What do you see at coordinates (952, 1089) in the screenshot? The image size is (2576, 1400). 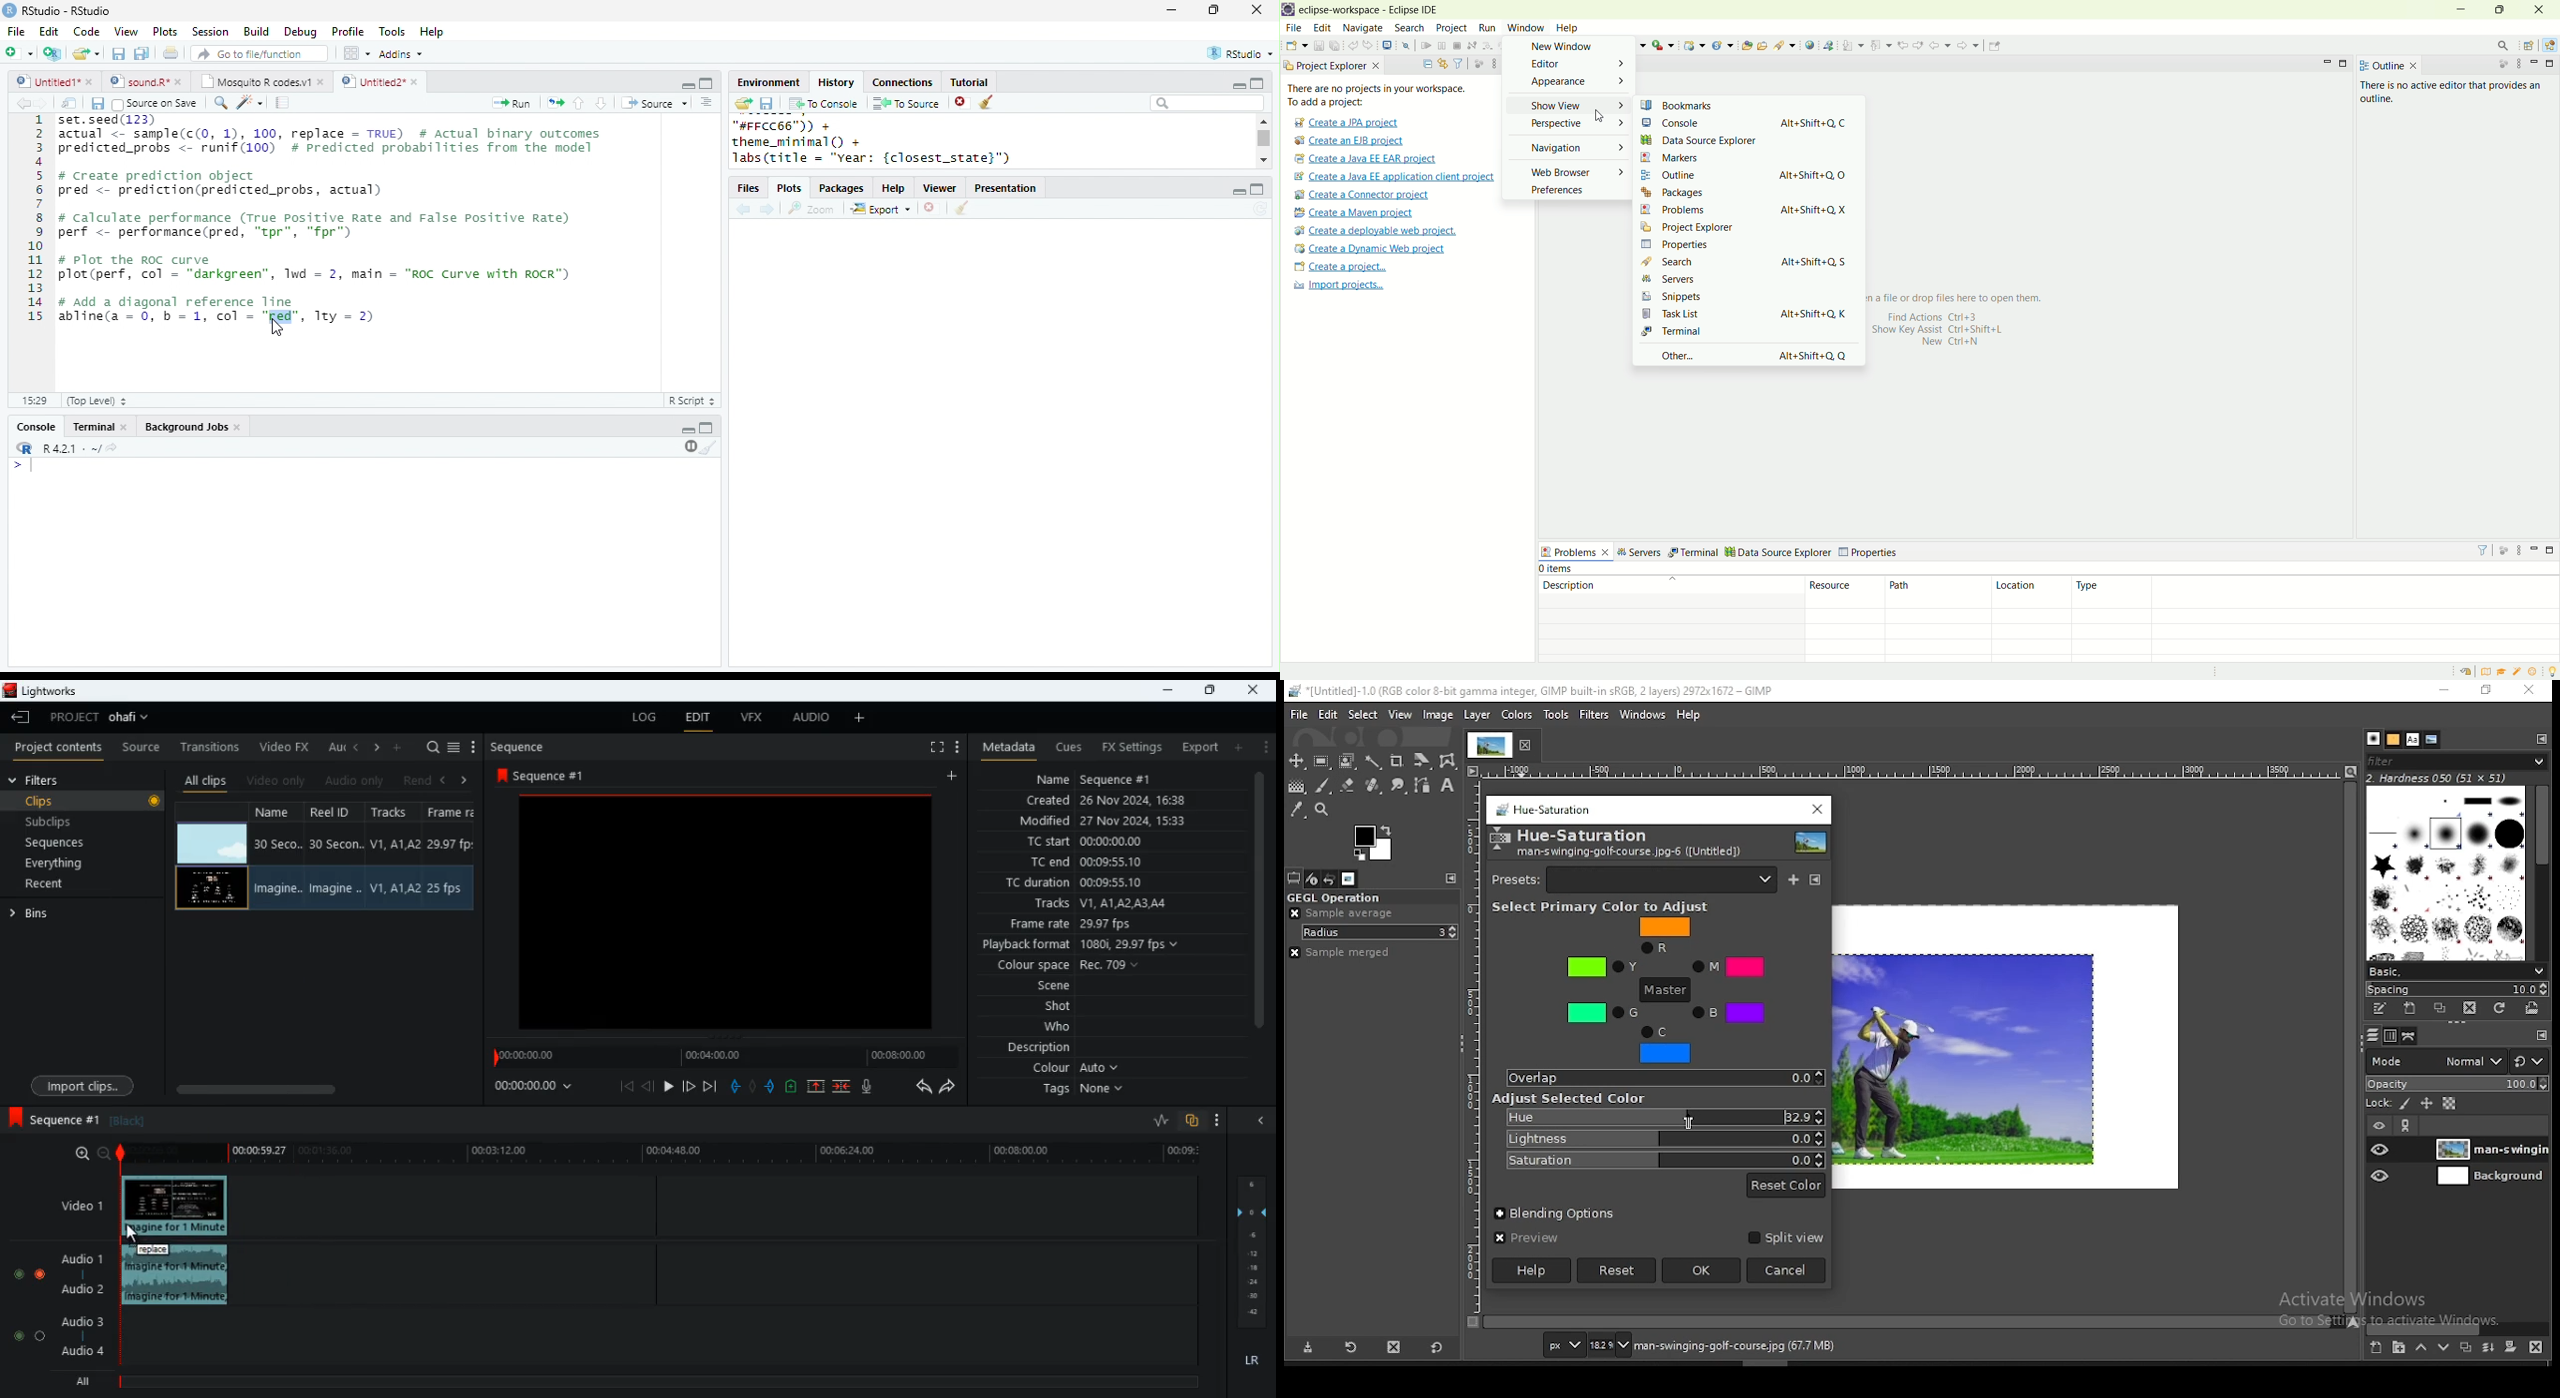 I see `forward` at bounding box center [952, 1089].